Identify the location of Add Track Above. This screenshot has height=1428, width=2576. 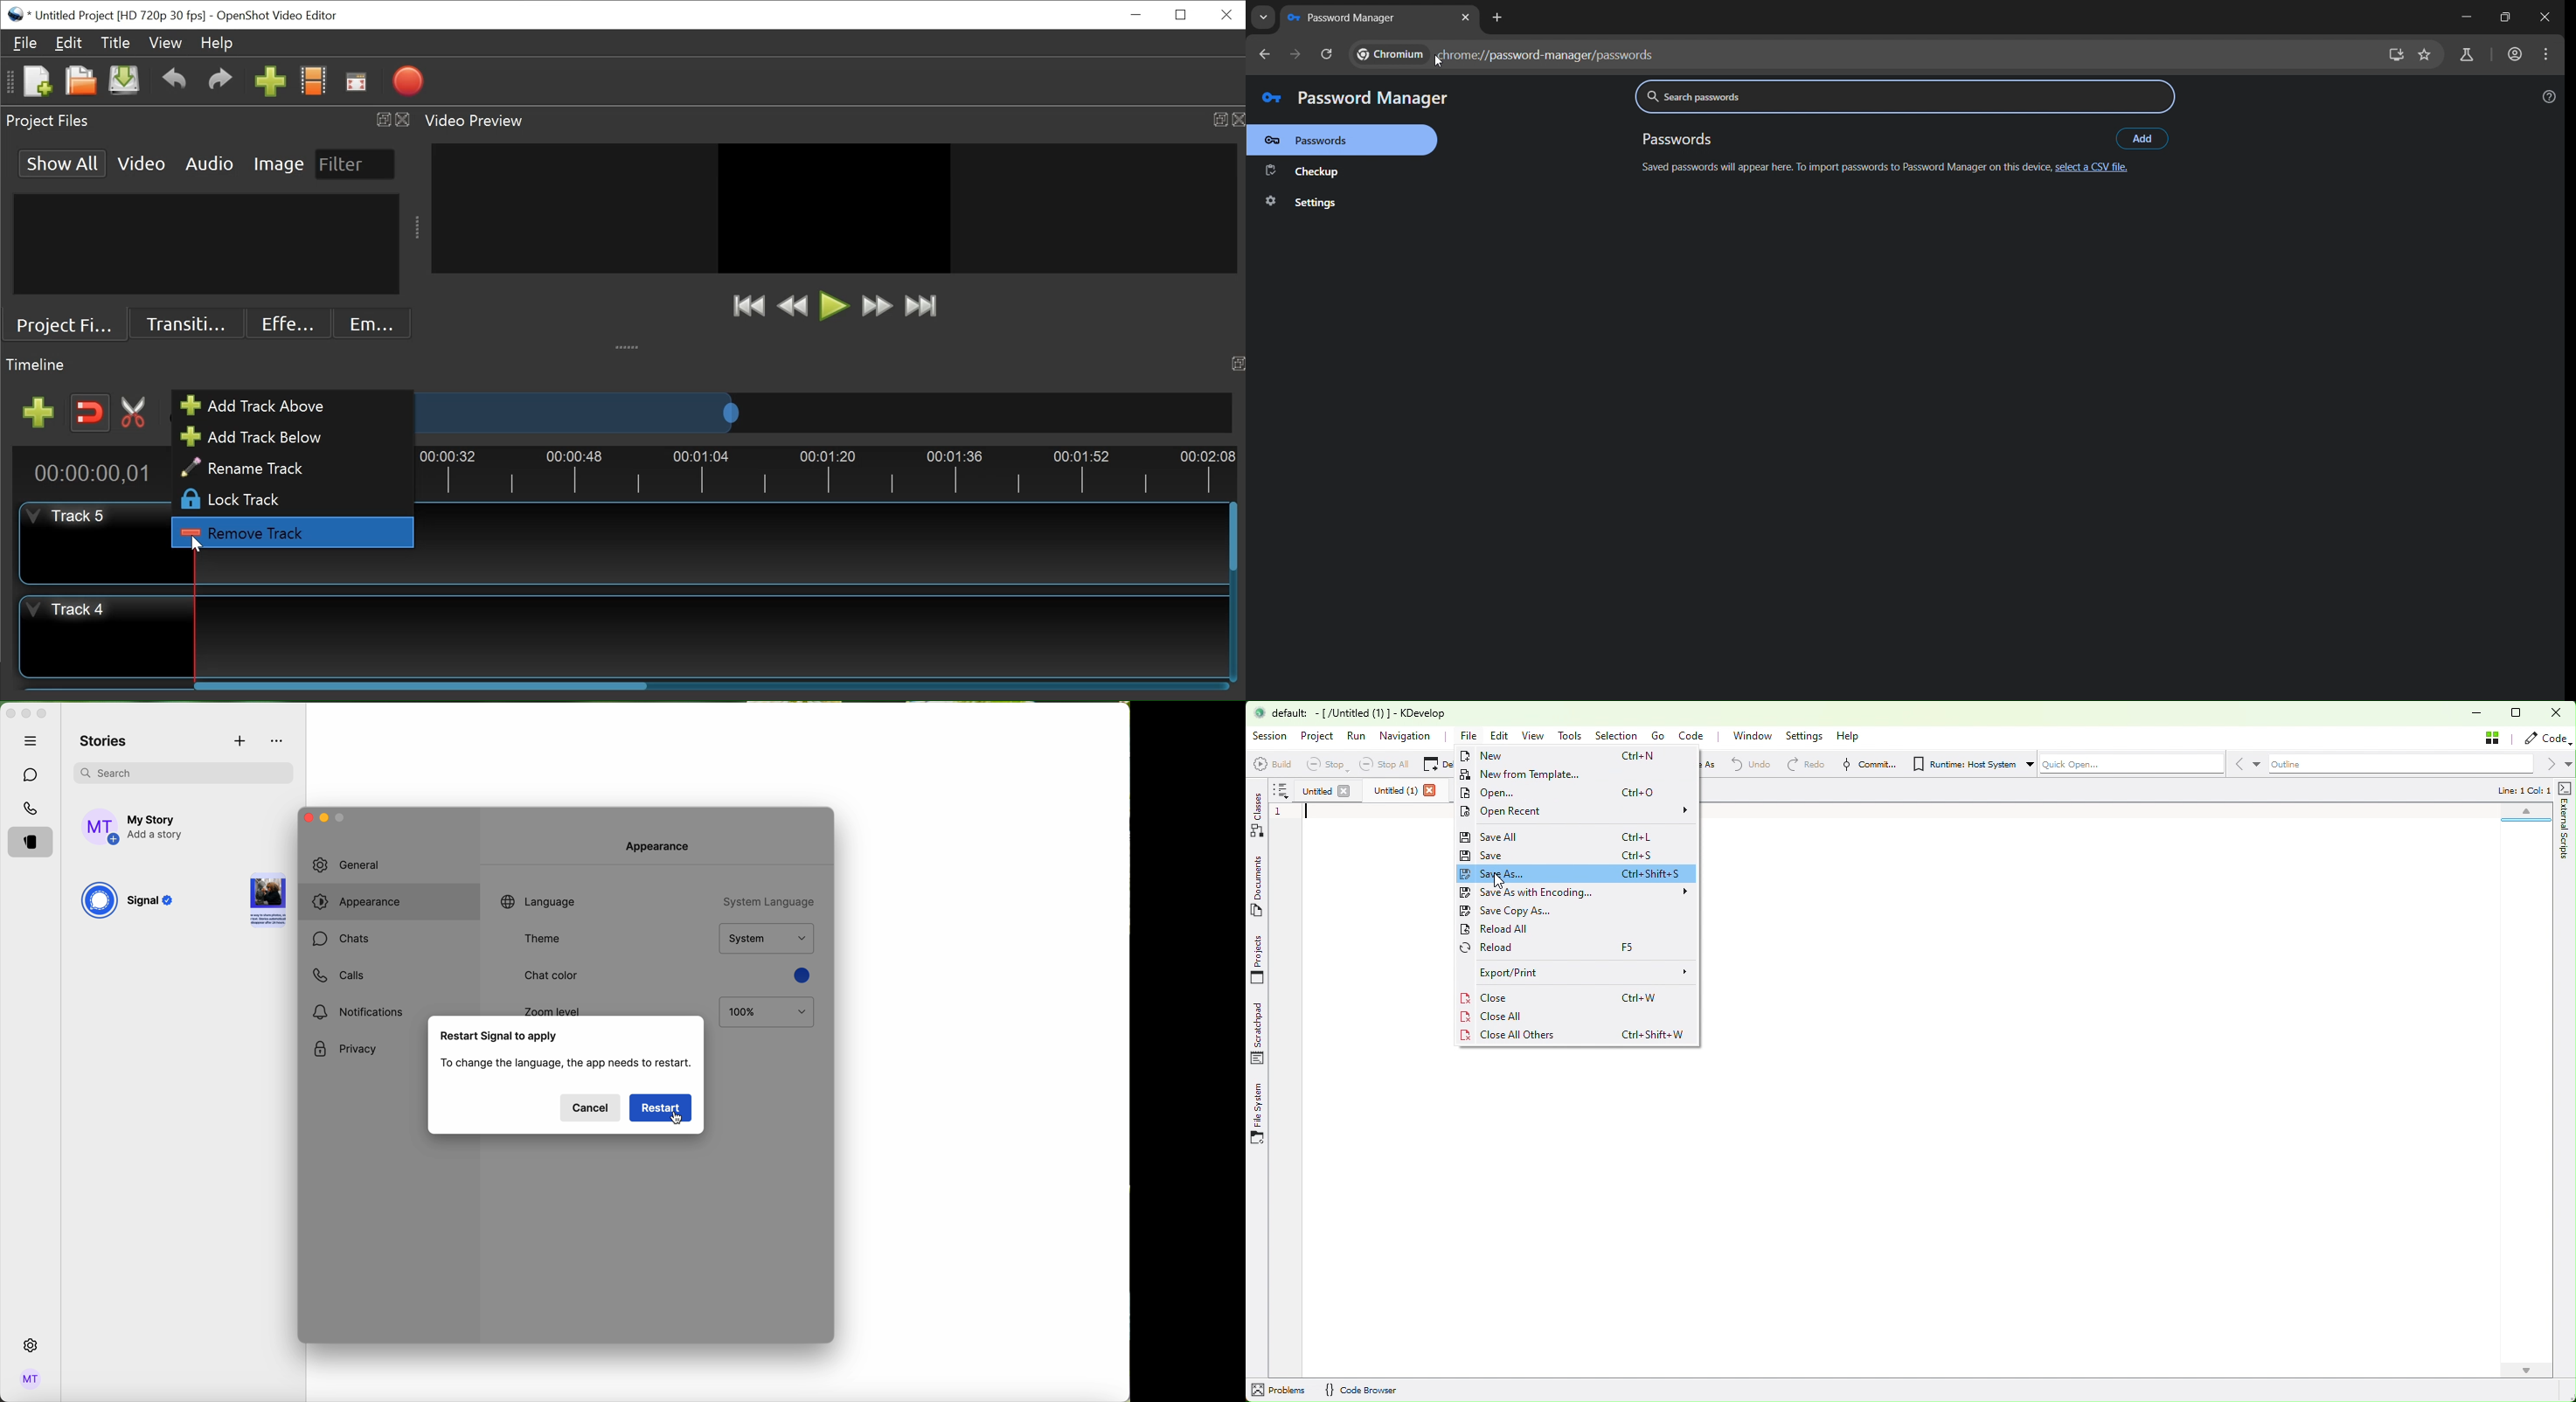
(287, 406).